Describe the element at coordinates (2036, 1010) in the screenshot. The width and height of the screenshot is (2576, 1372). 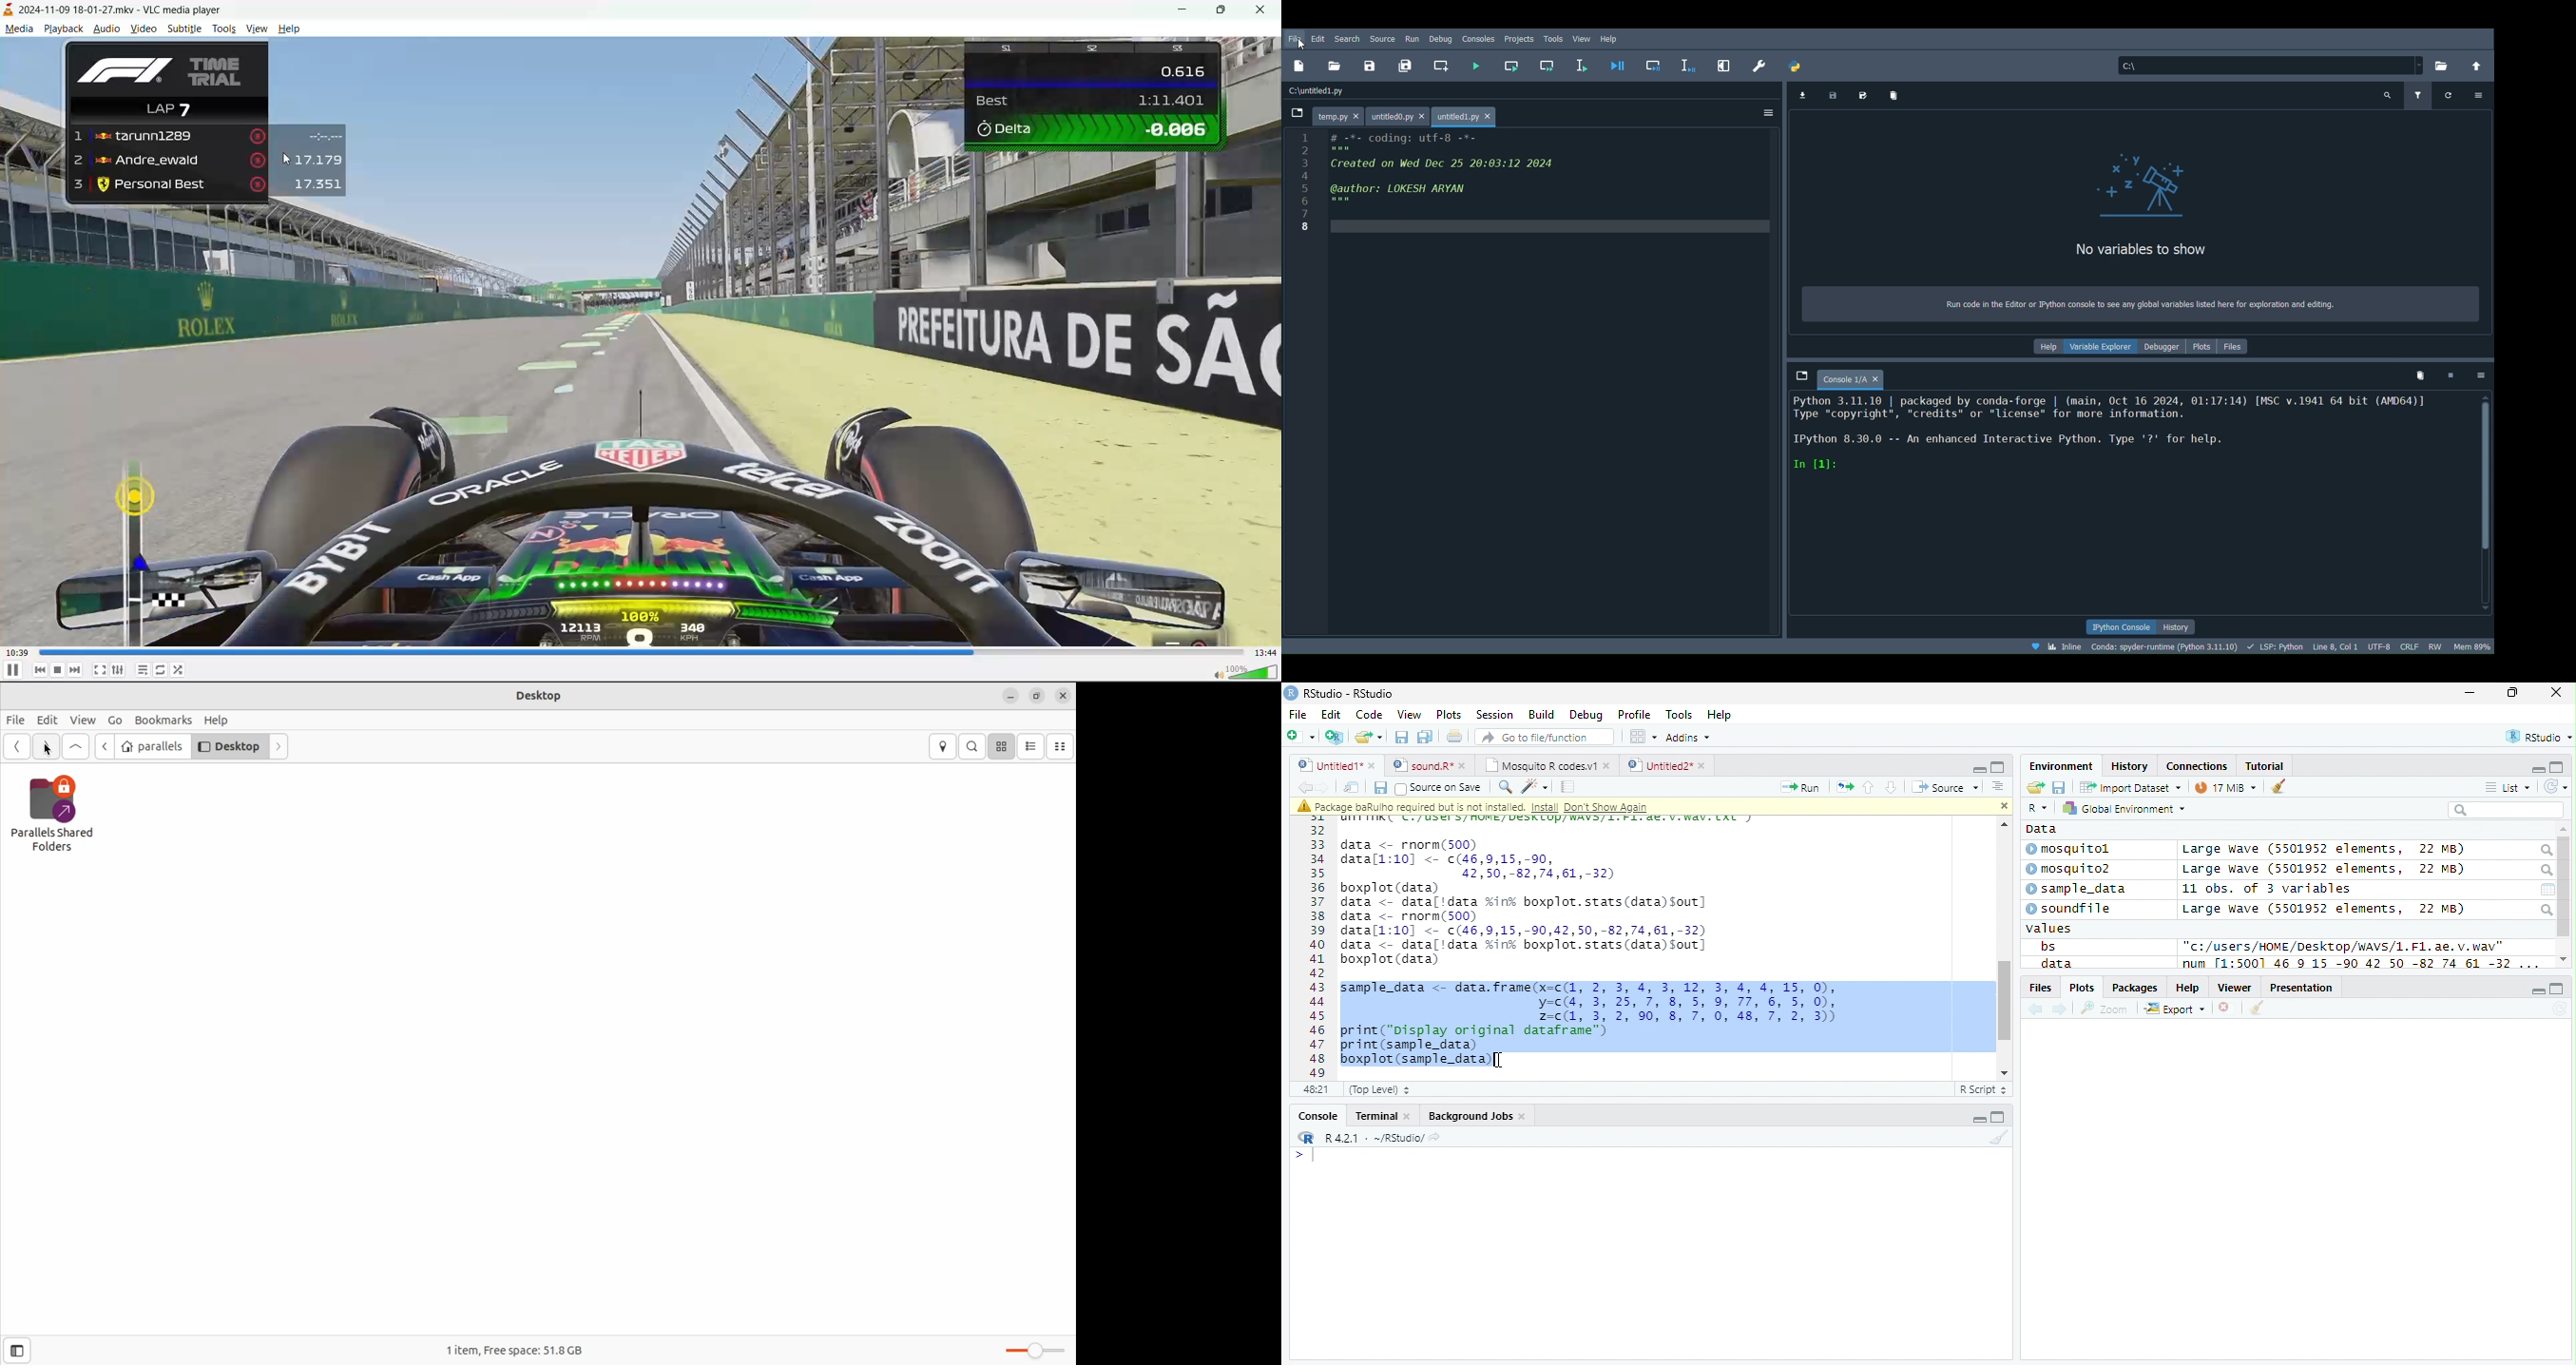
I see `Go backward` at that location.